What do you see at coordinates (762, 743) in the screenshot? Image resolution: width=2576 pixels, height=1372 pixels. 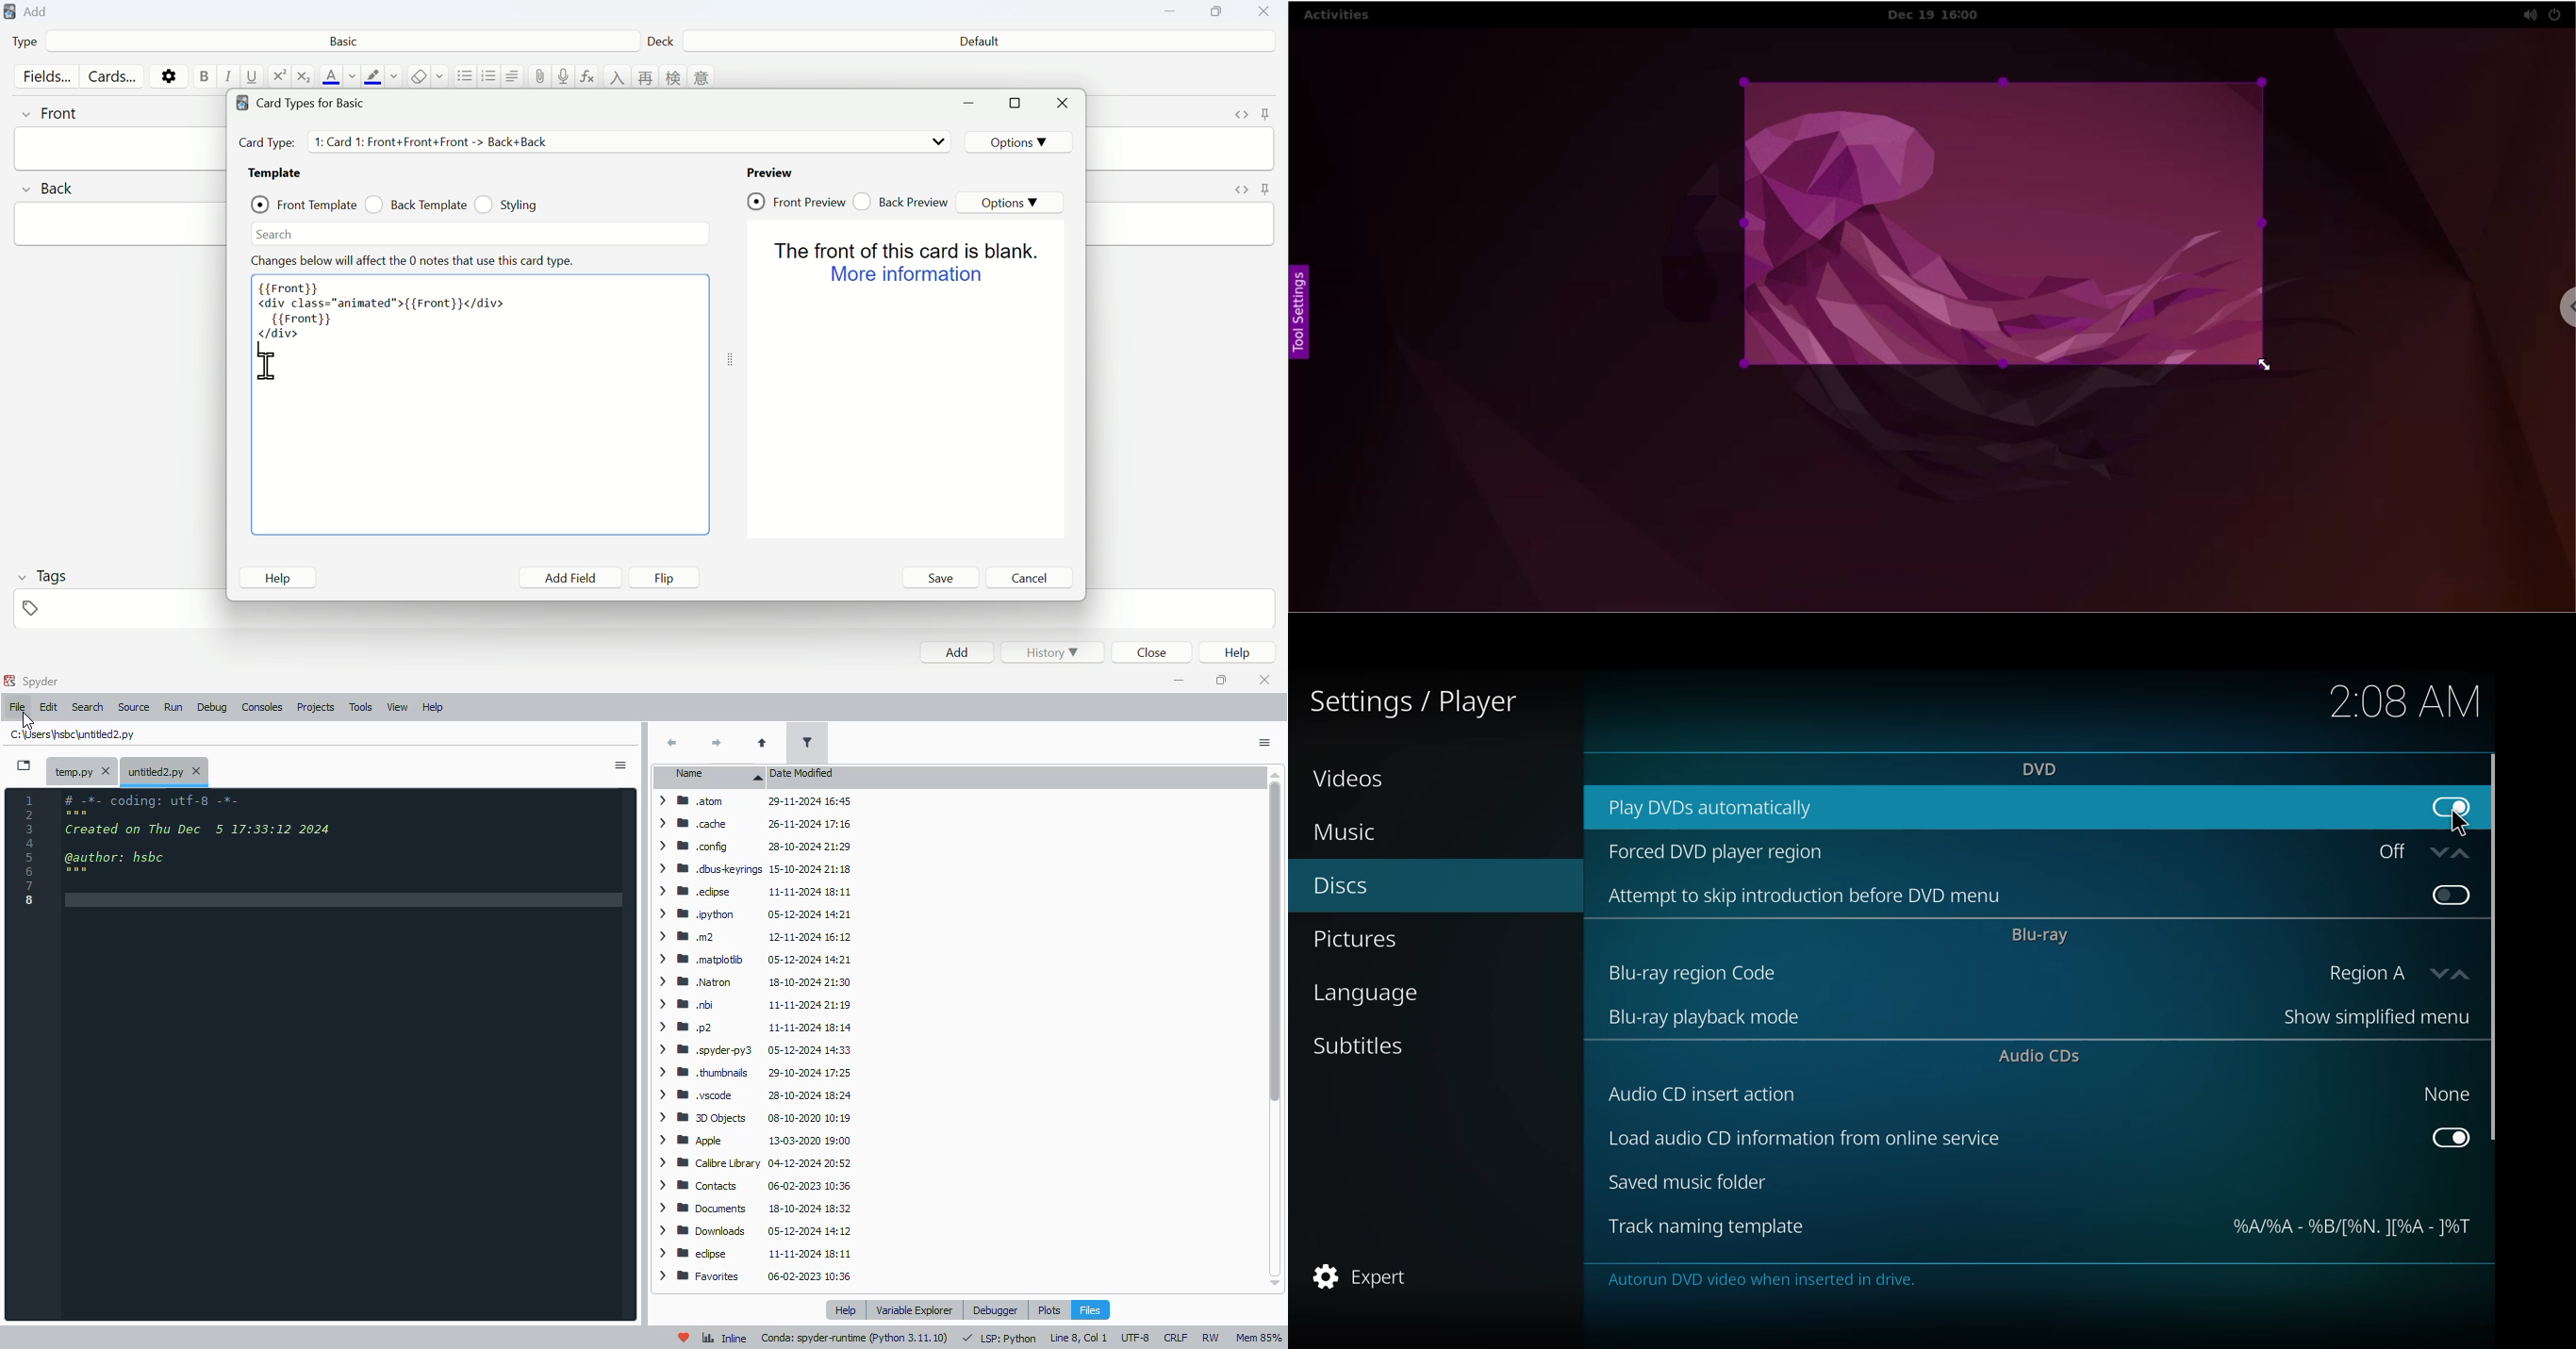 I see `parent` at bounding box center [762, 743].